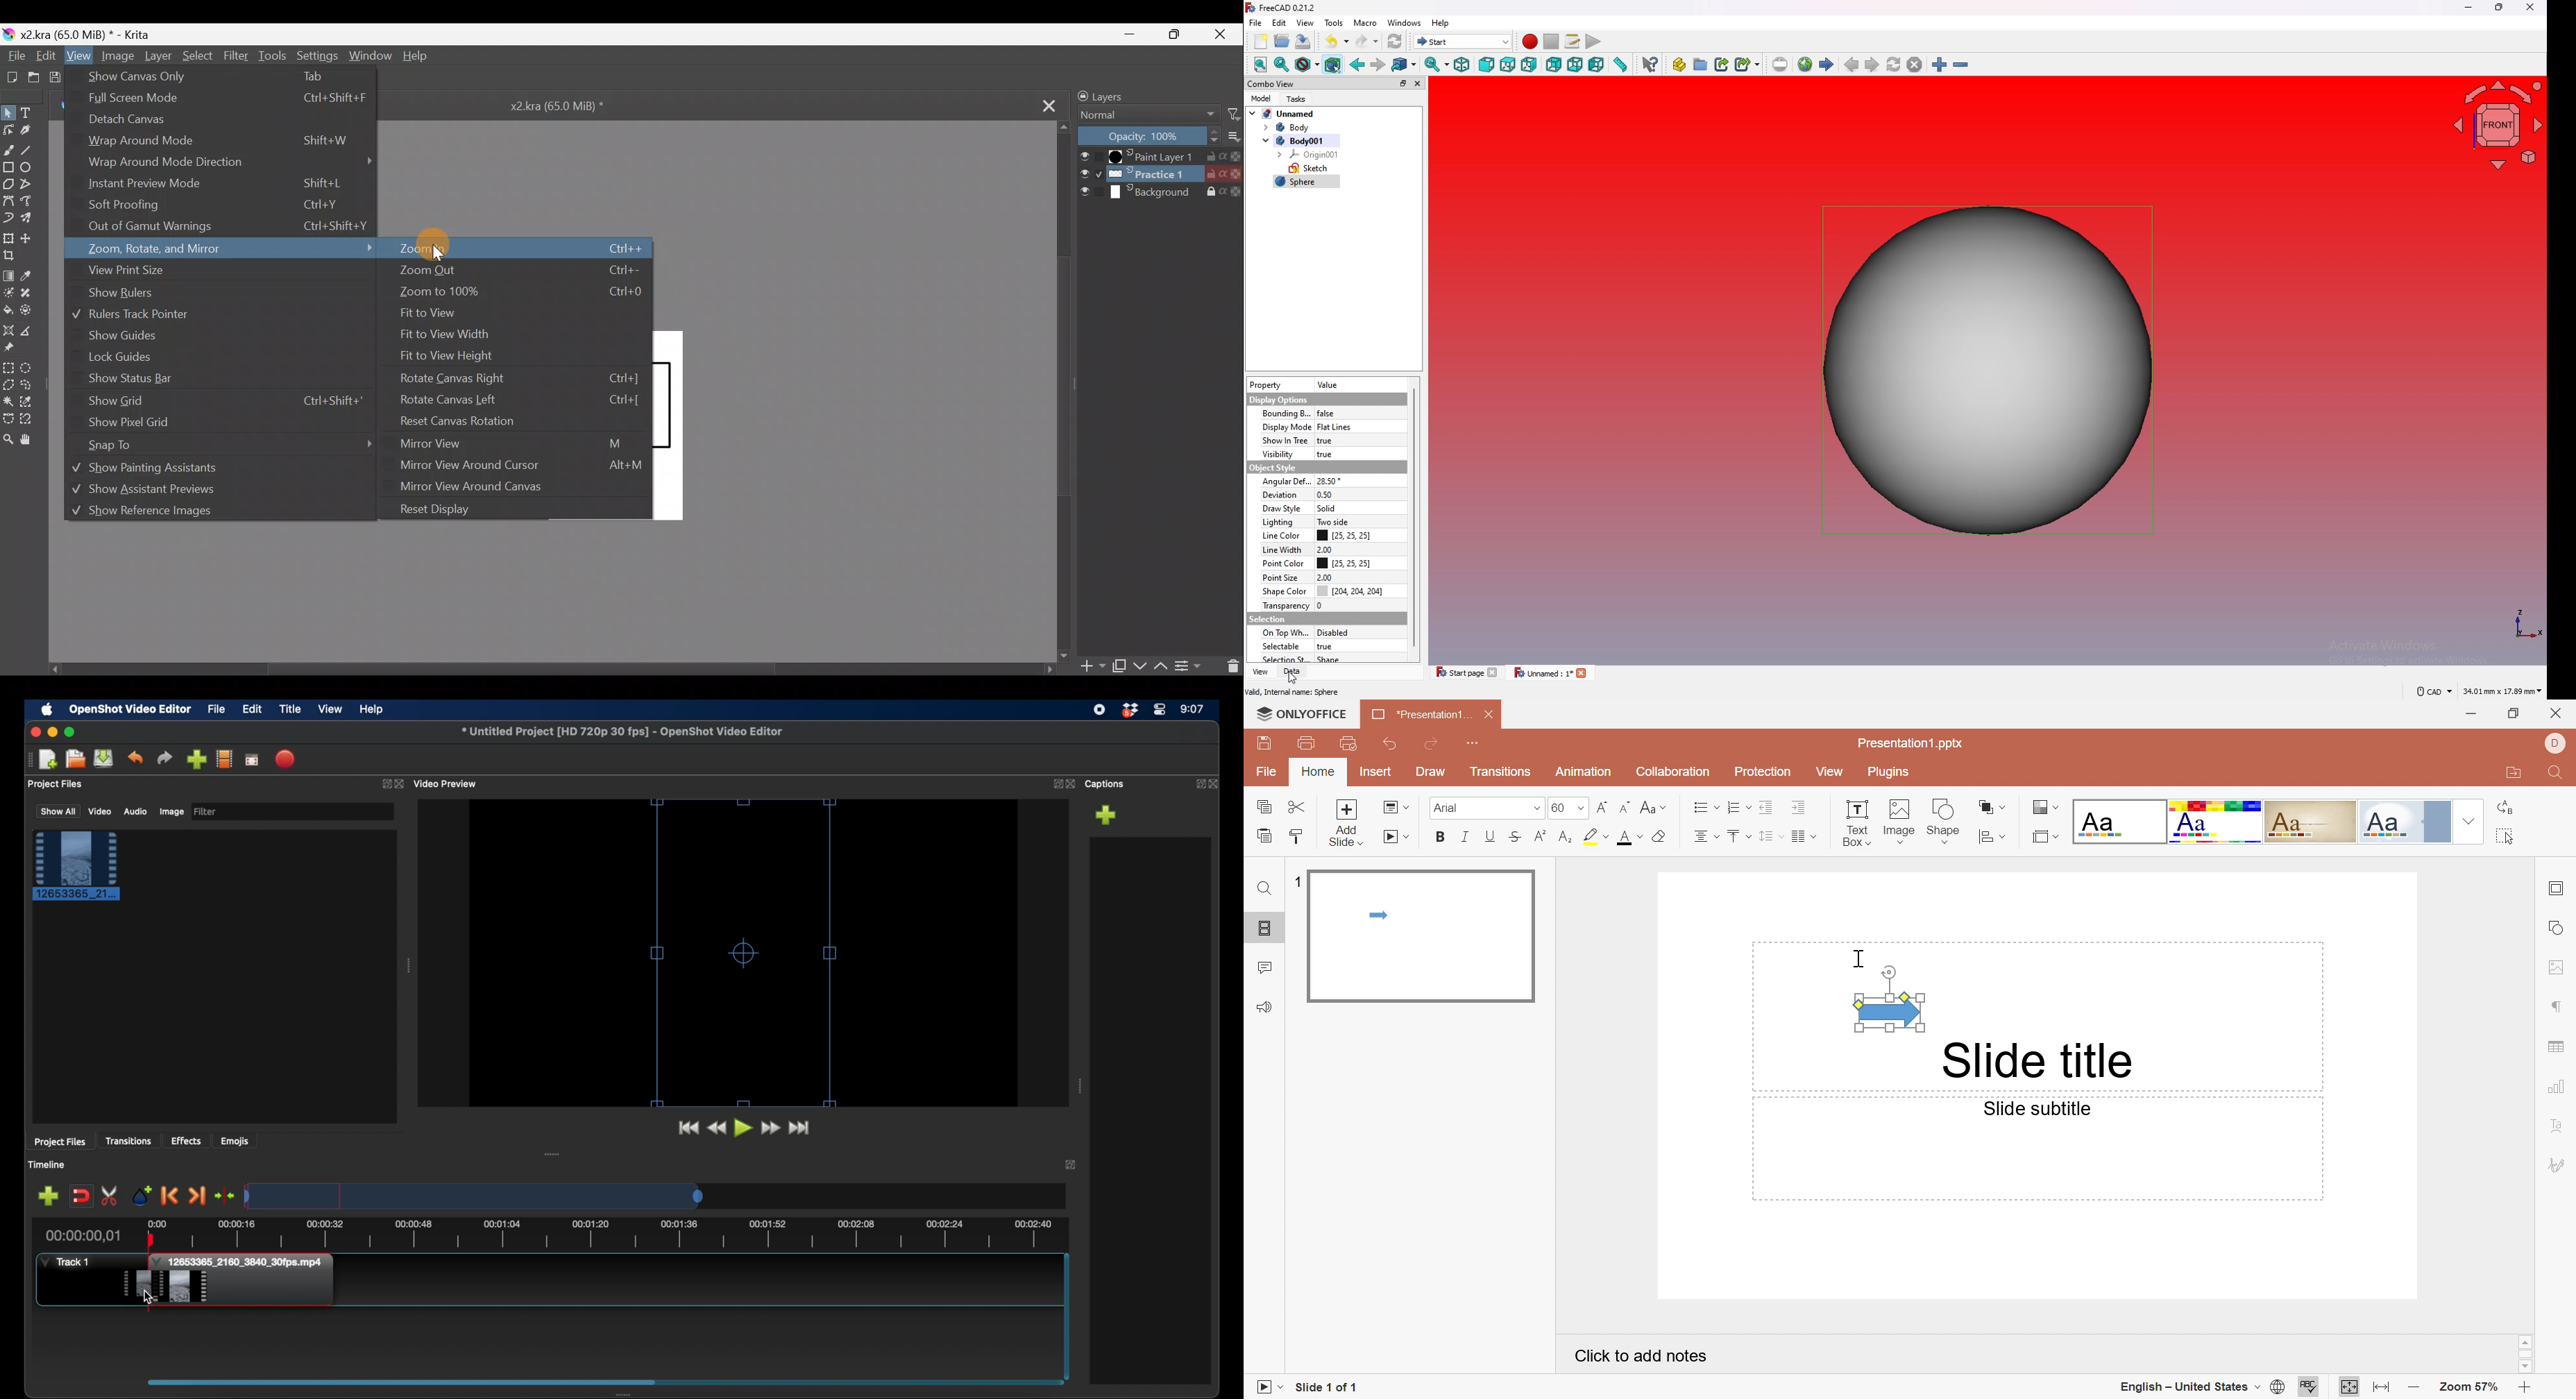 The width and height of the screenshot is (2576, 1400). Describe the element at coordinates (1302, 713) in the screenshot. I see `ONLYOFFICE` at that location.